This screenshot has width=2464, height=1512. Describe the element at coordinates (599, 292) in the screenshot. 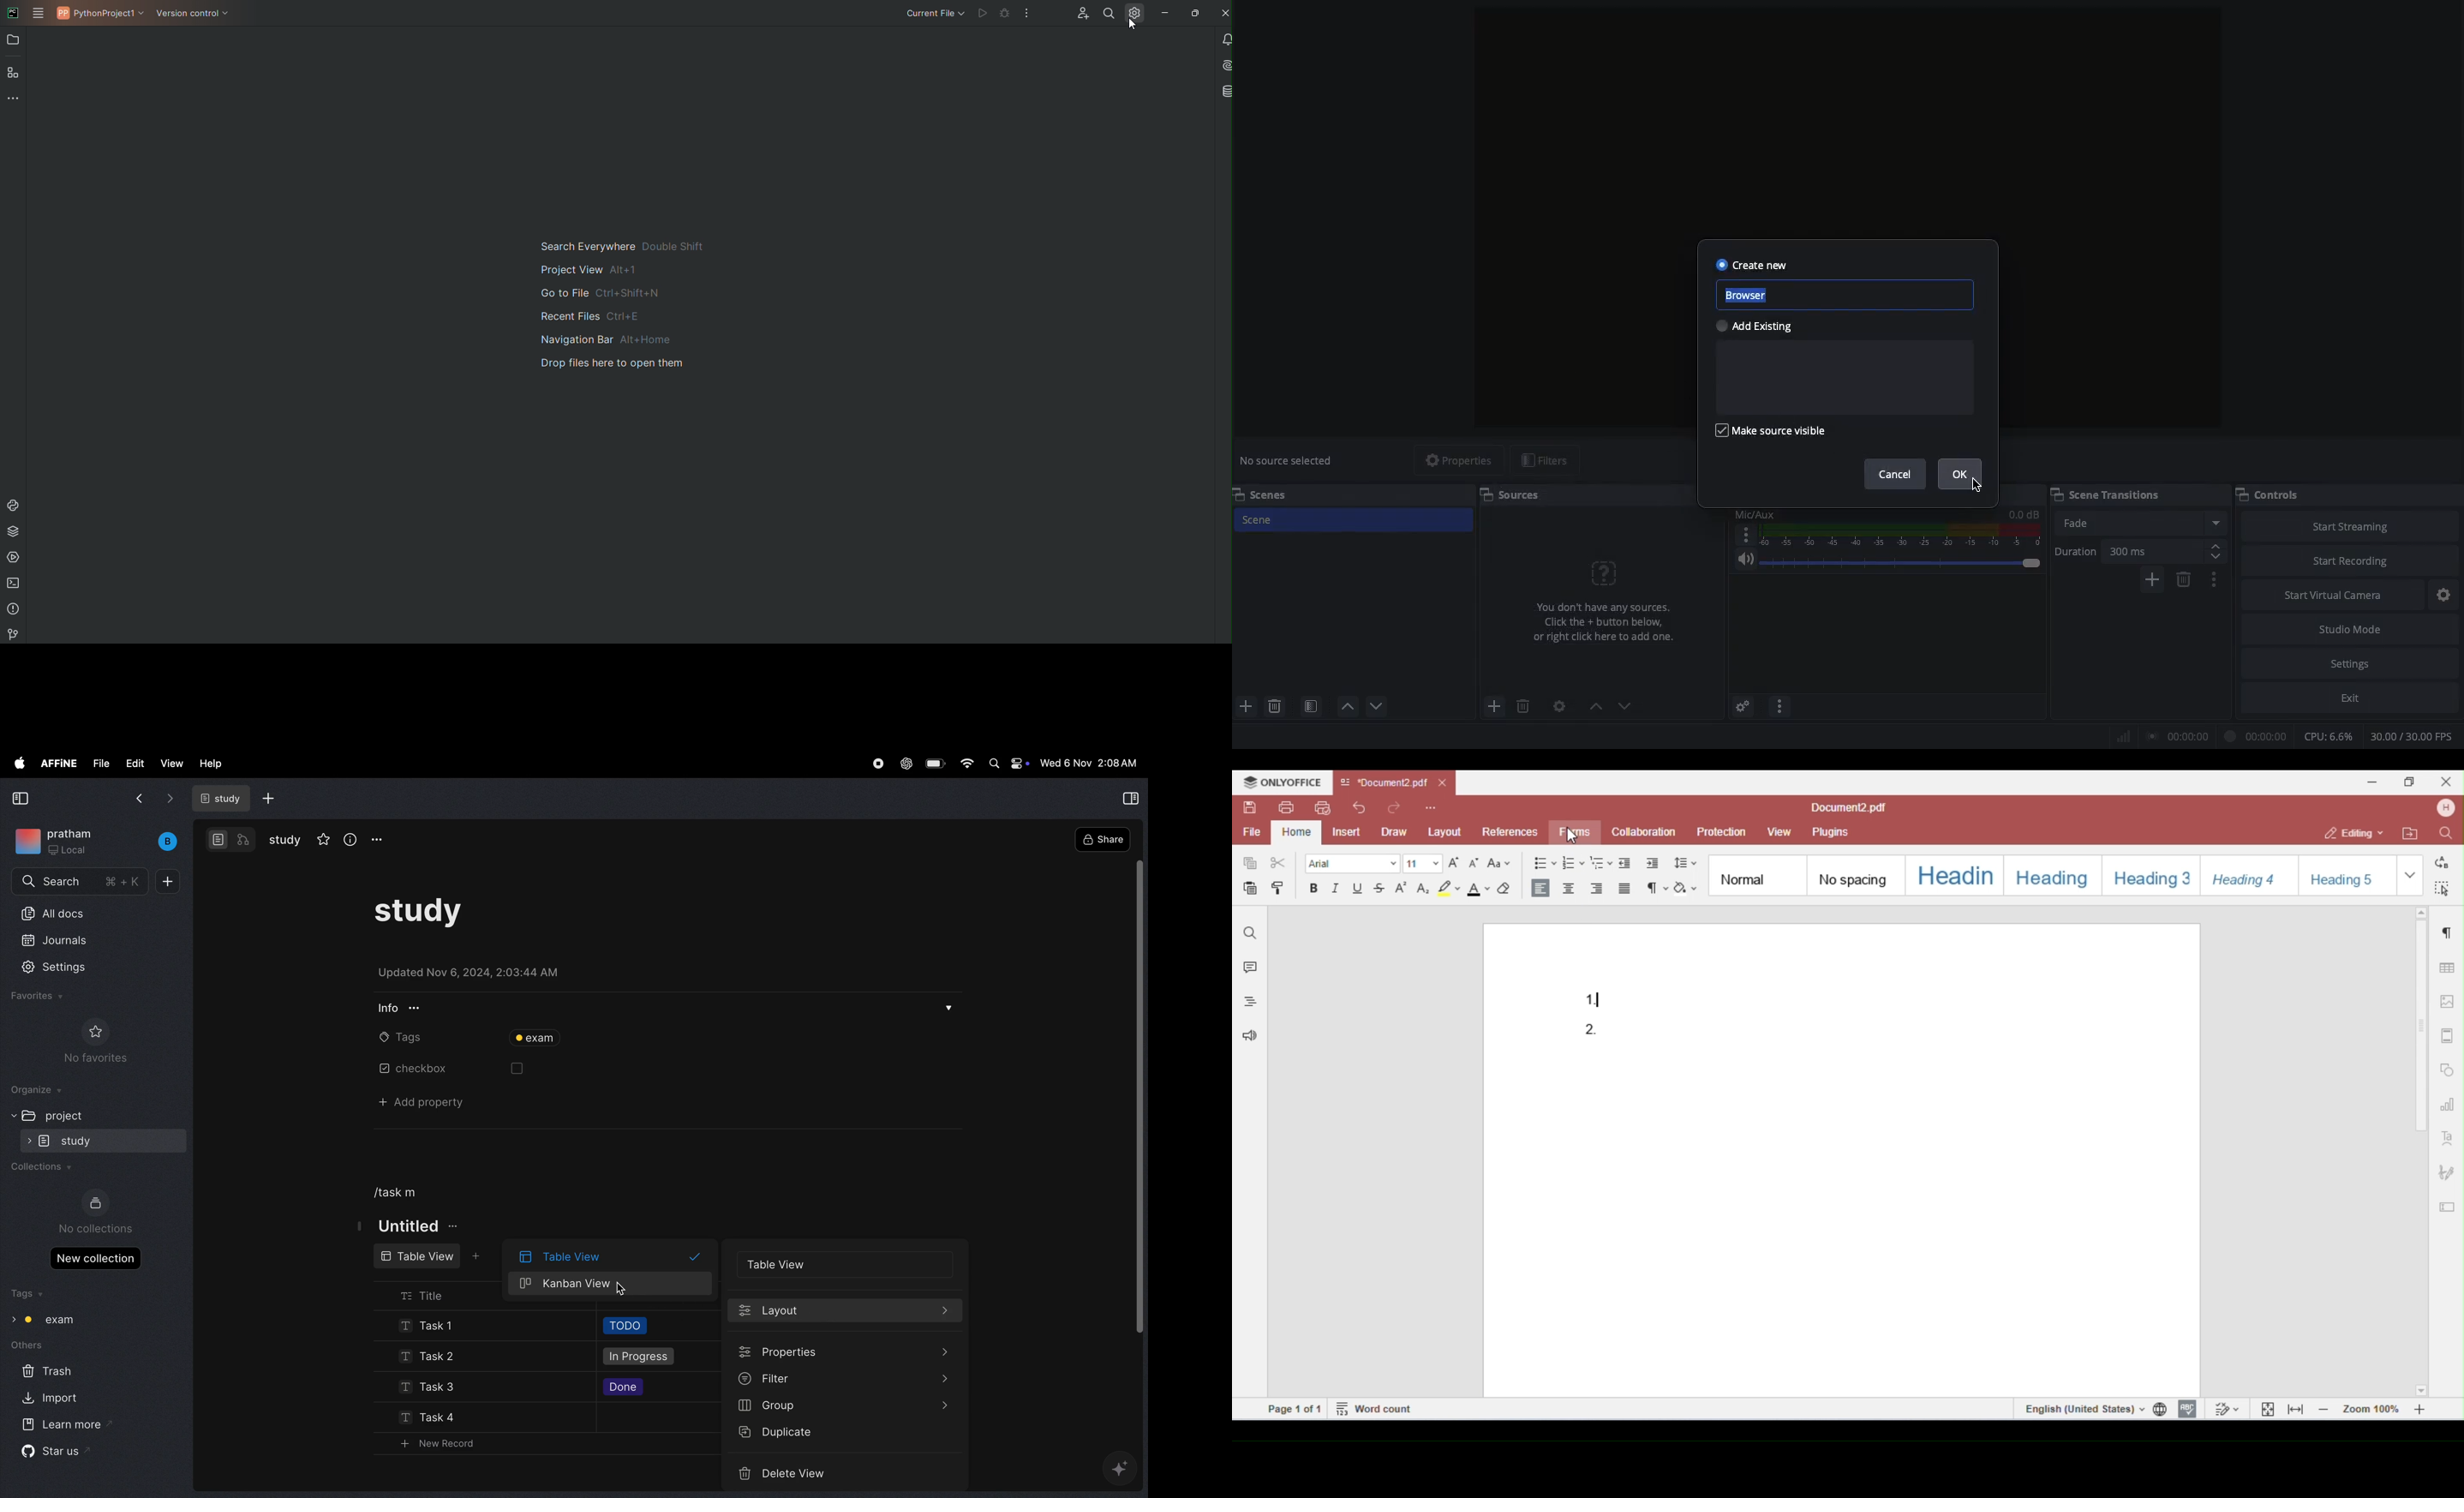

I see `go to file` at that location.